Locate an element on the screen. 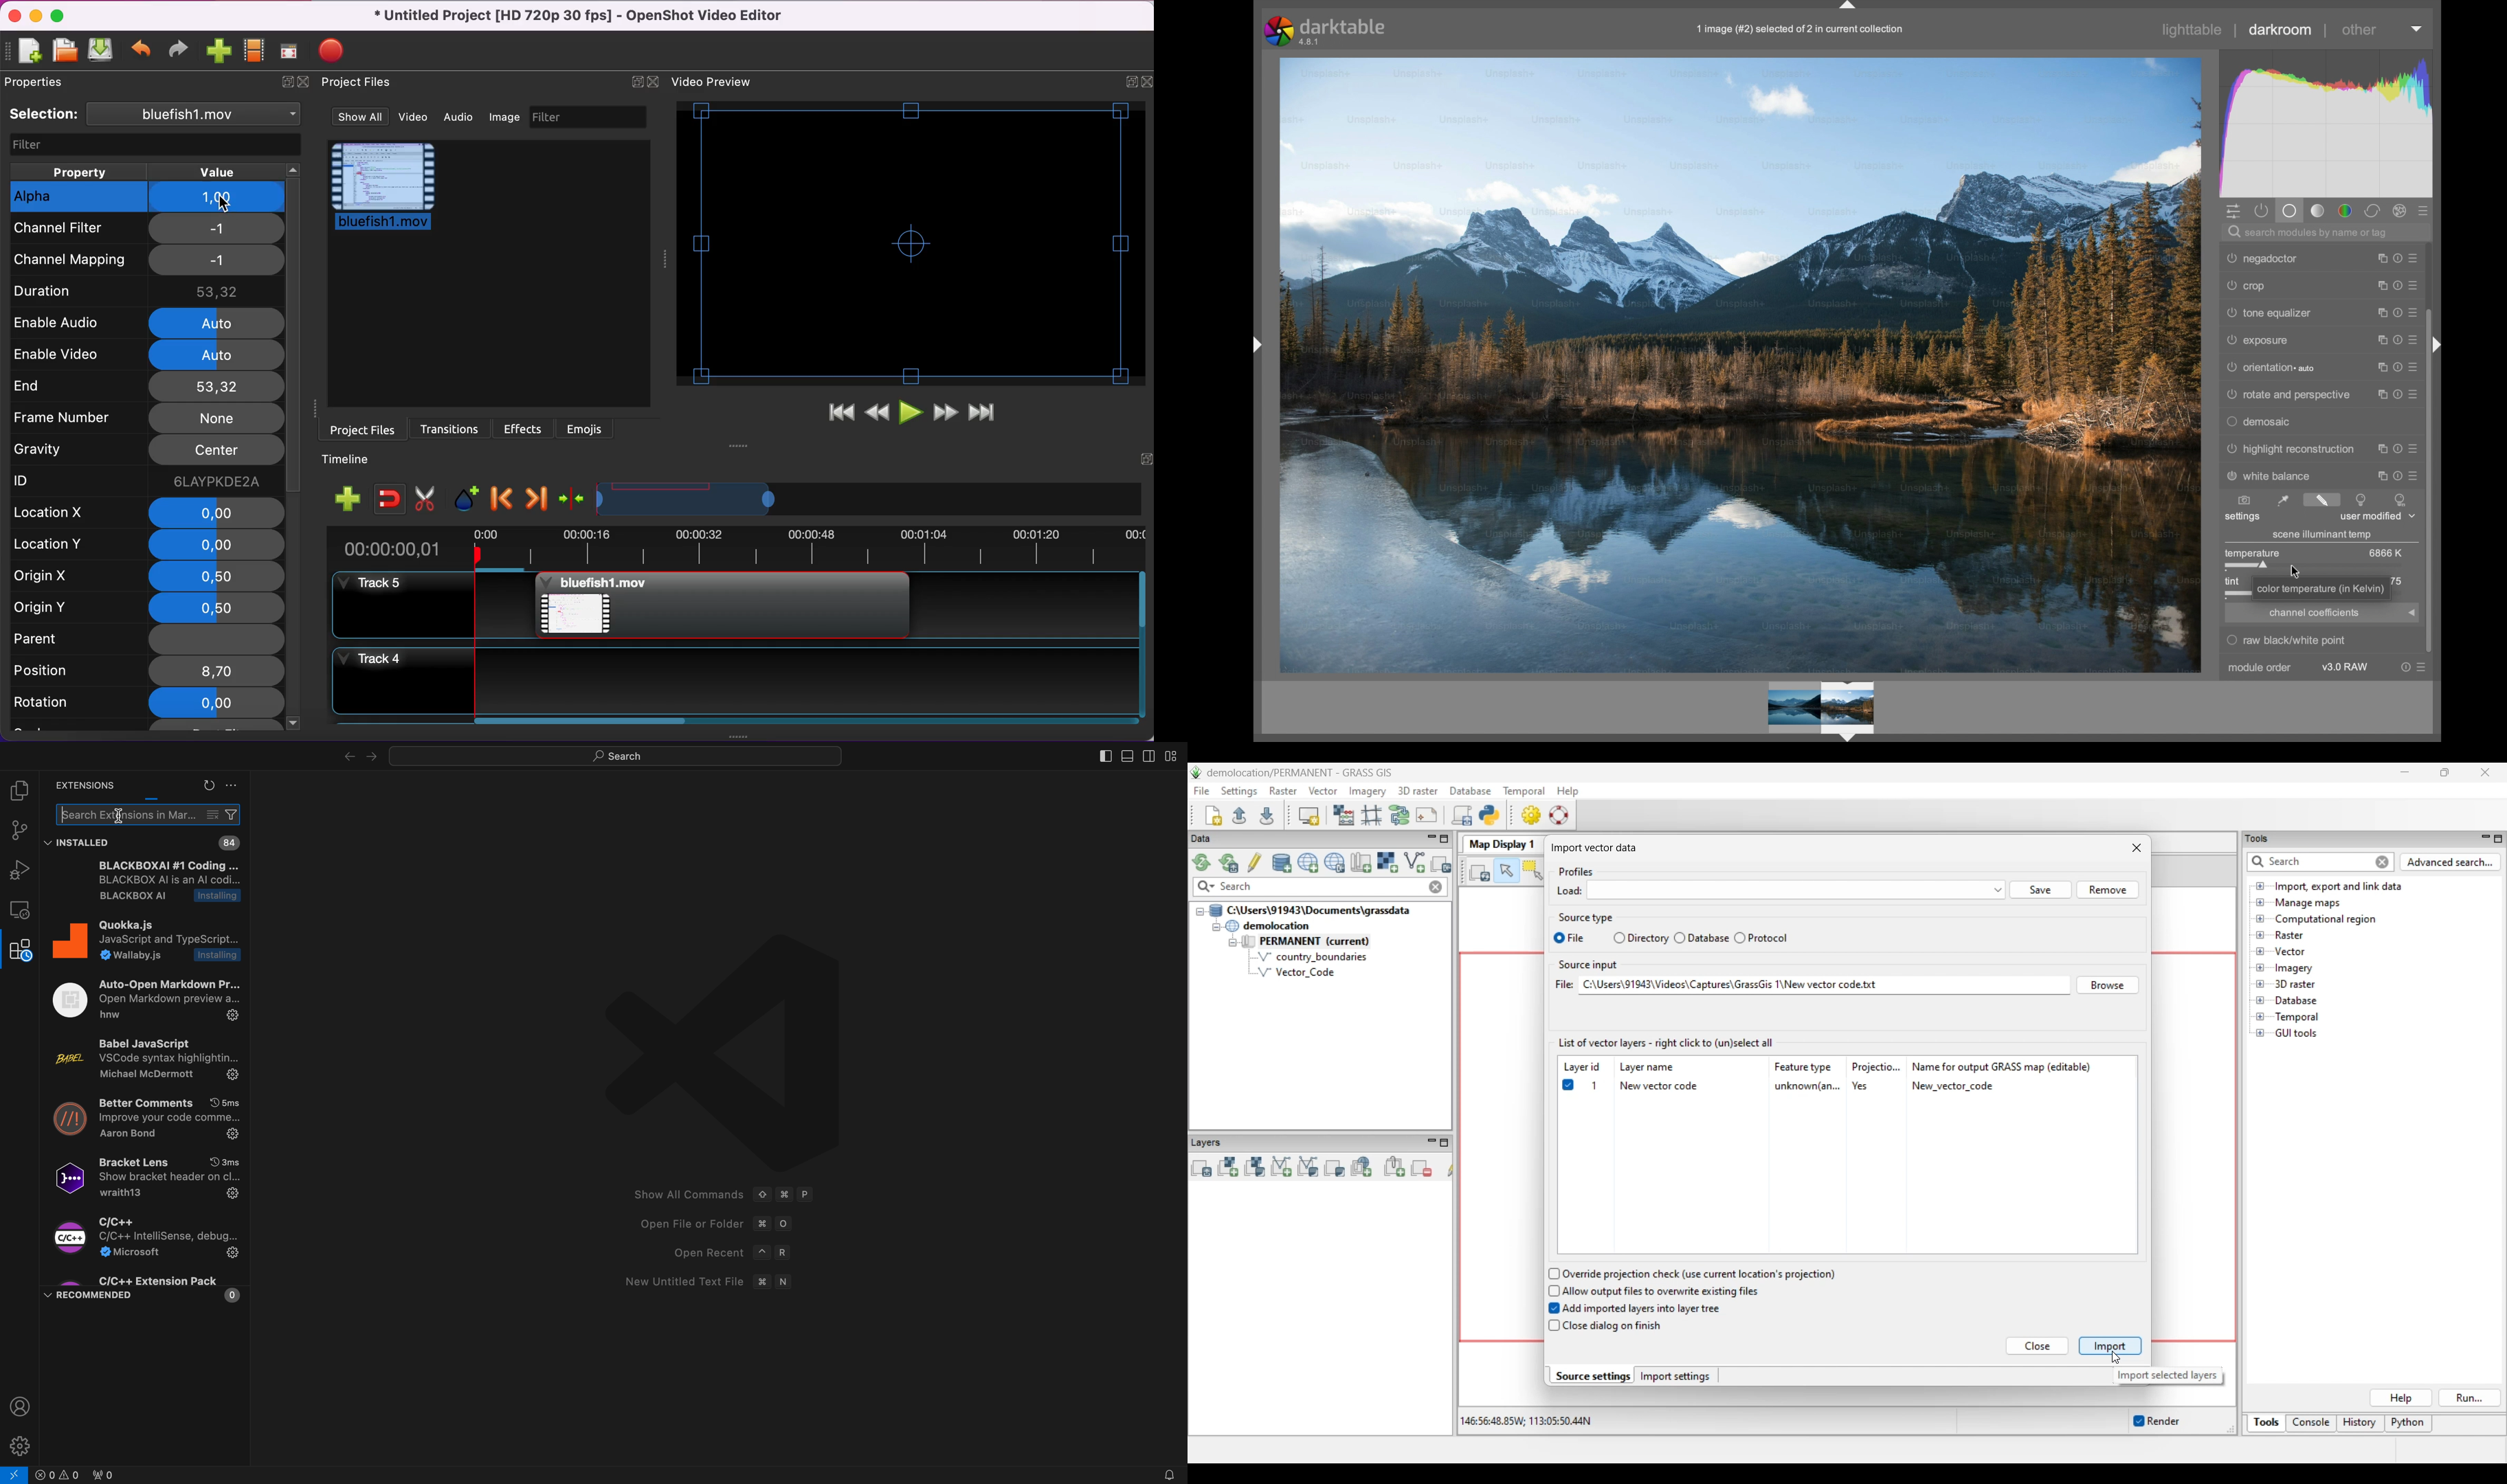 The image size is (2520, 1484). open project is located at coordinates (64, 55).